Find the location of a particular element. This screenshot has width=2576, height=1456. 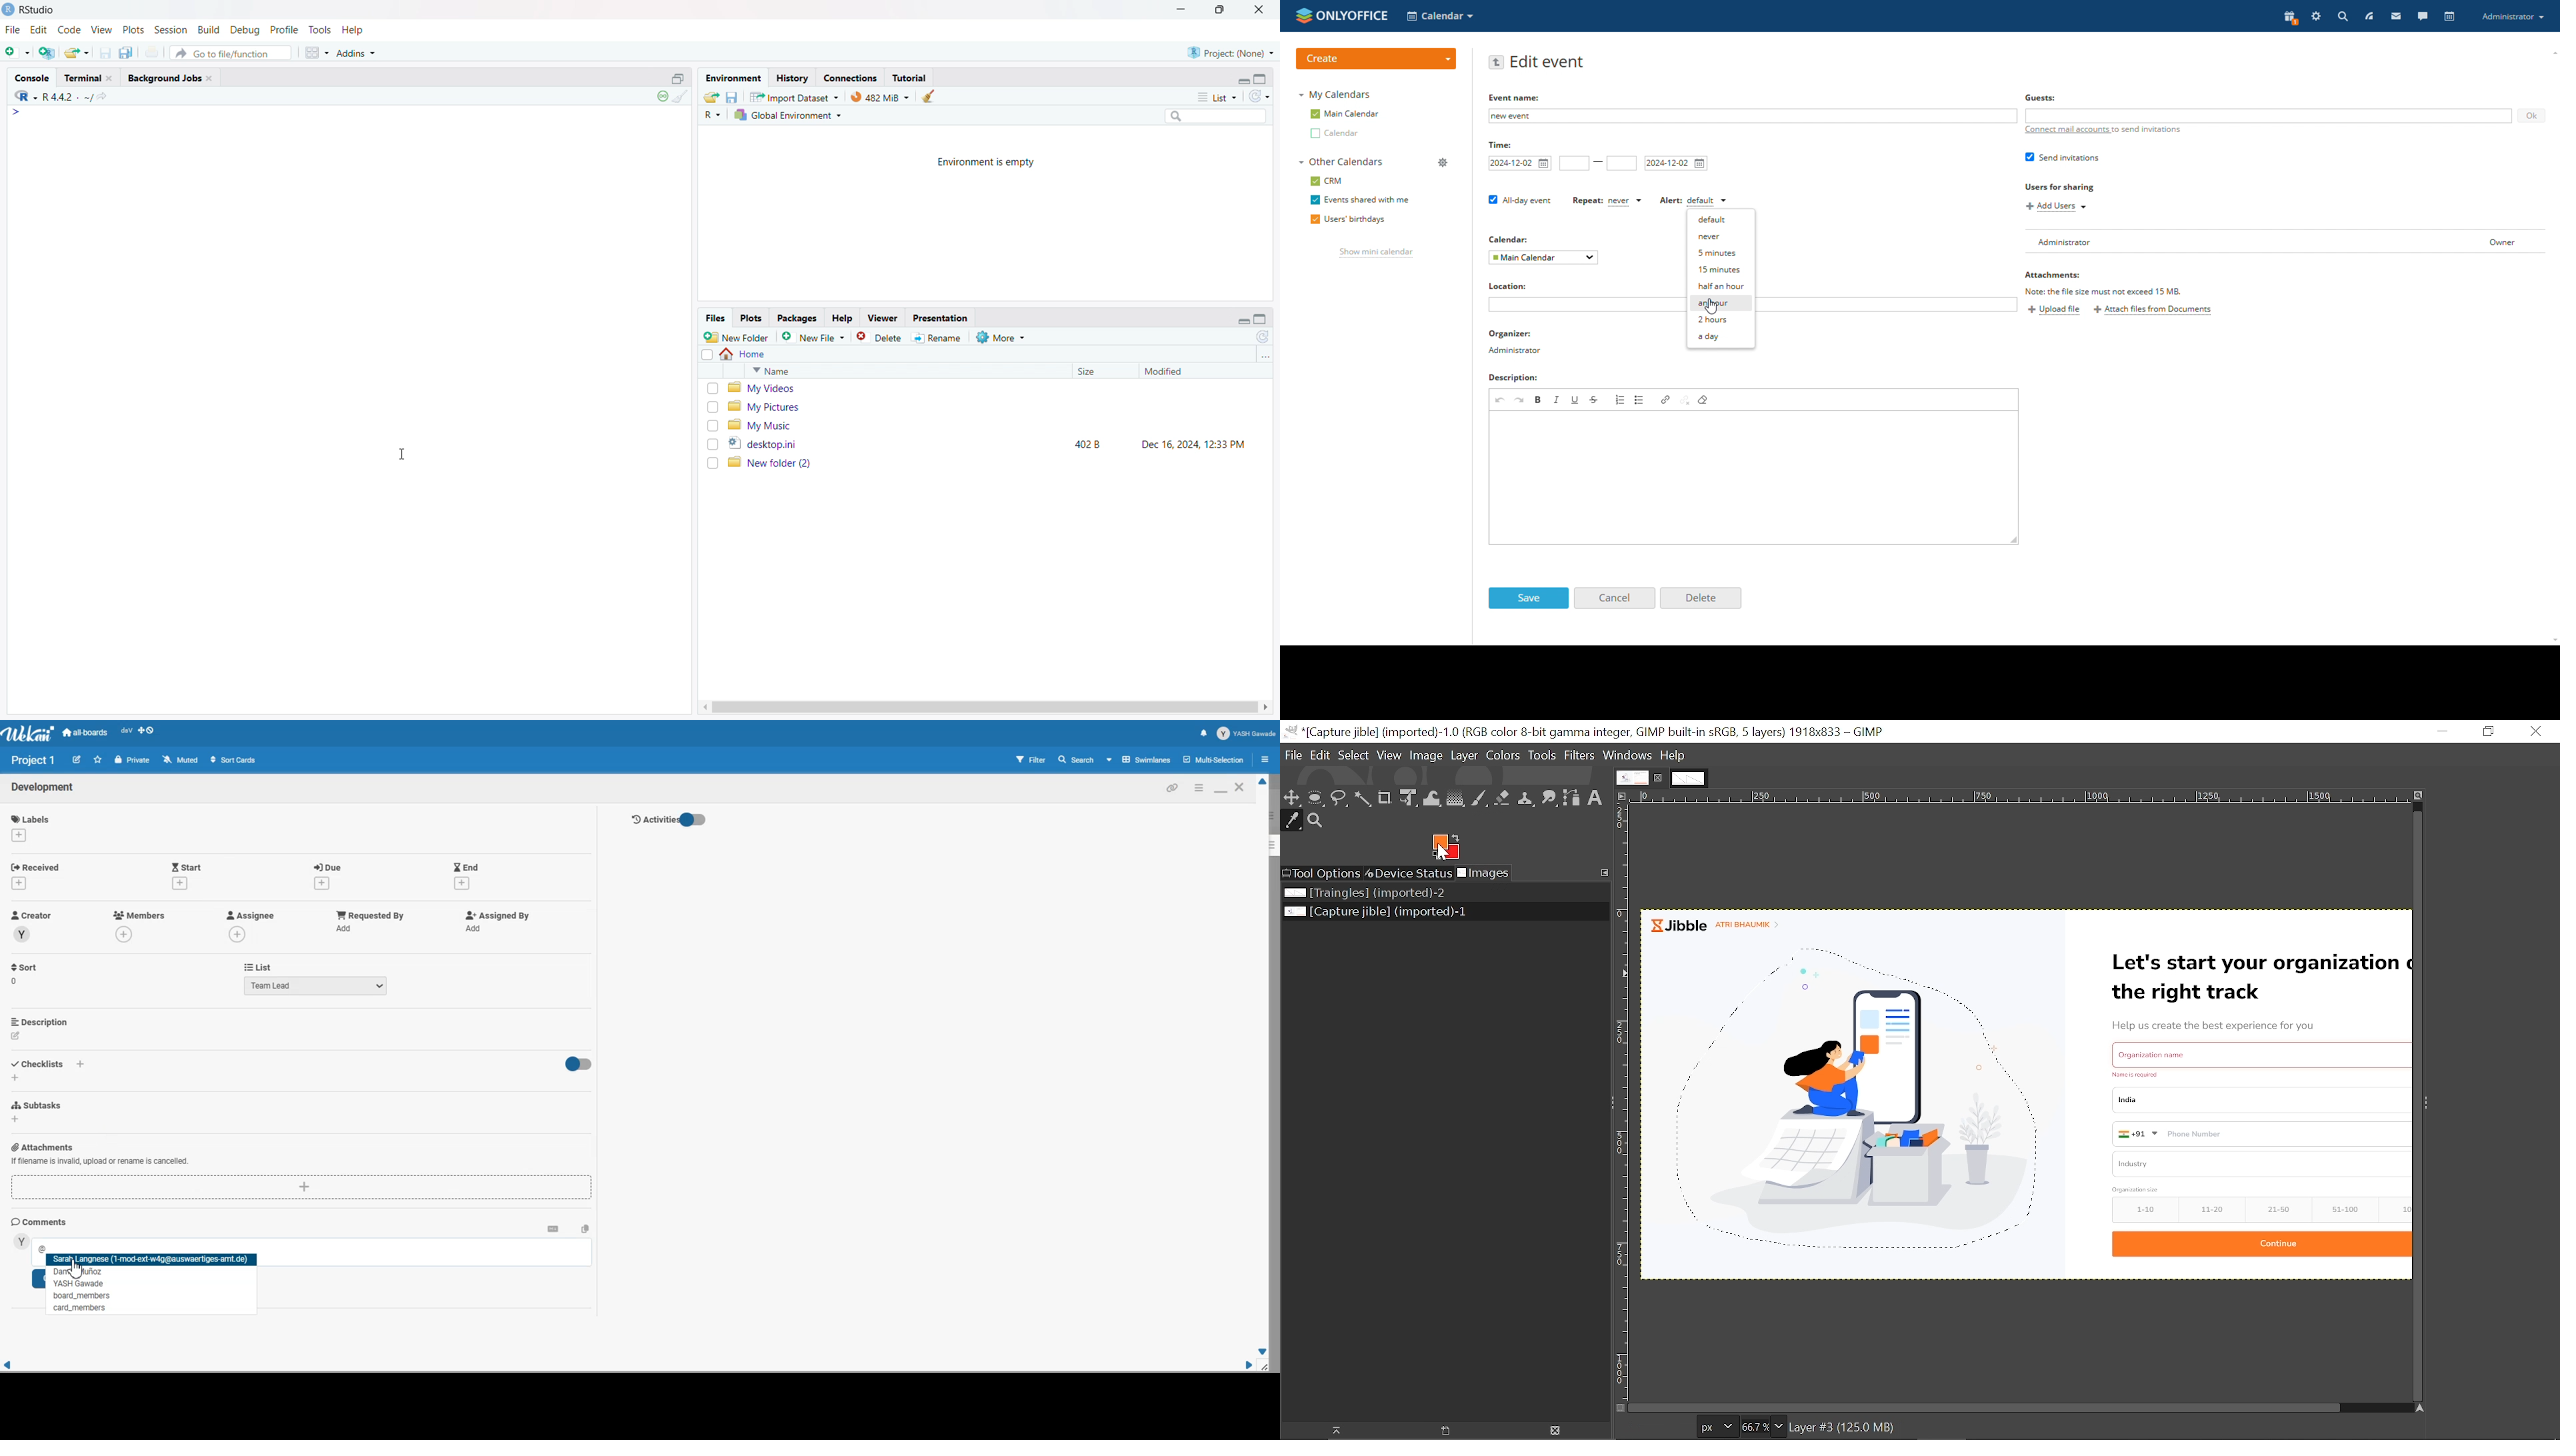

refresh the list of objects is located at coordinates (1259, 96).